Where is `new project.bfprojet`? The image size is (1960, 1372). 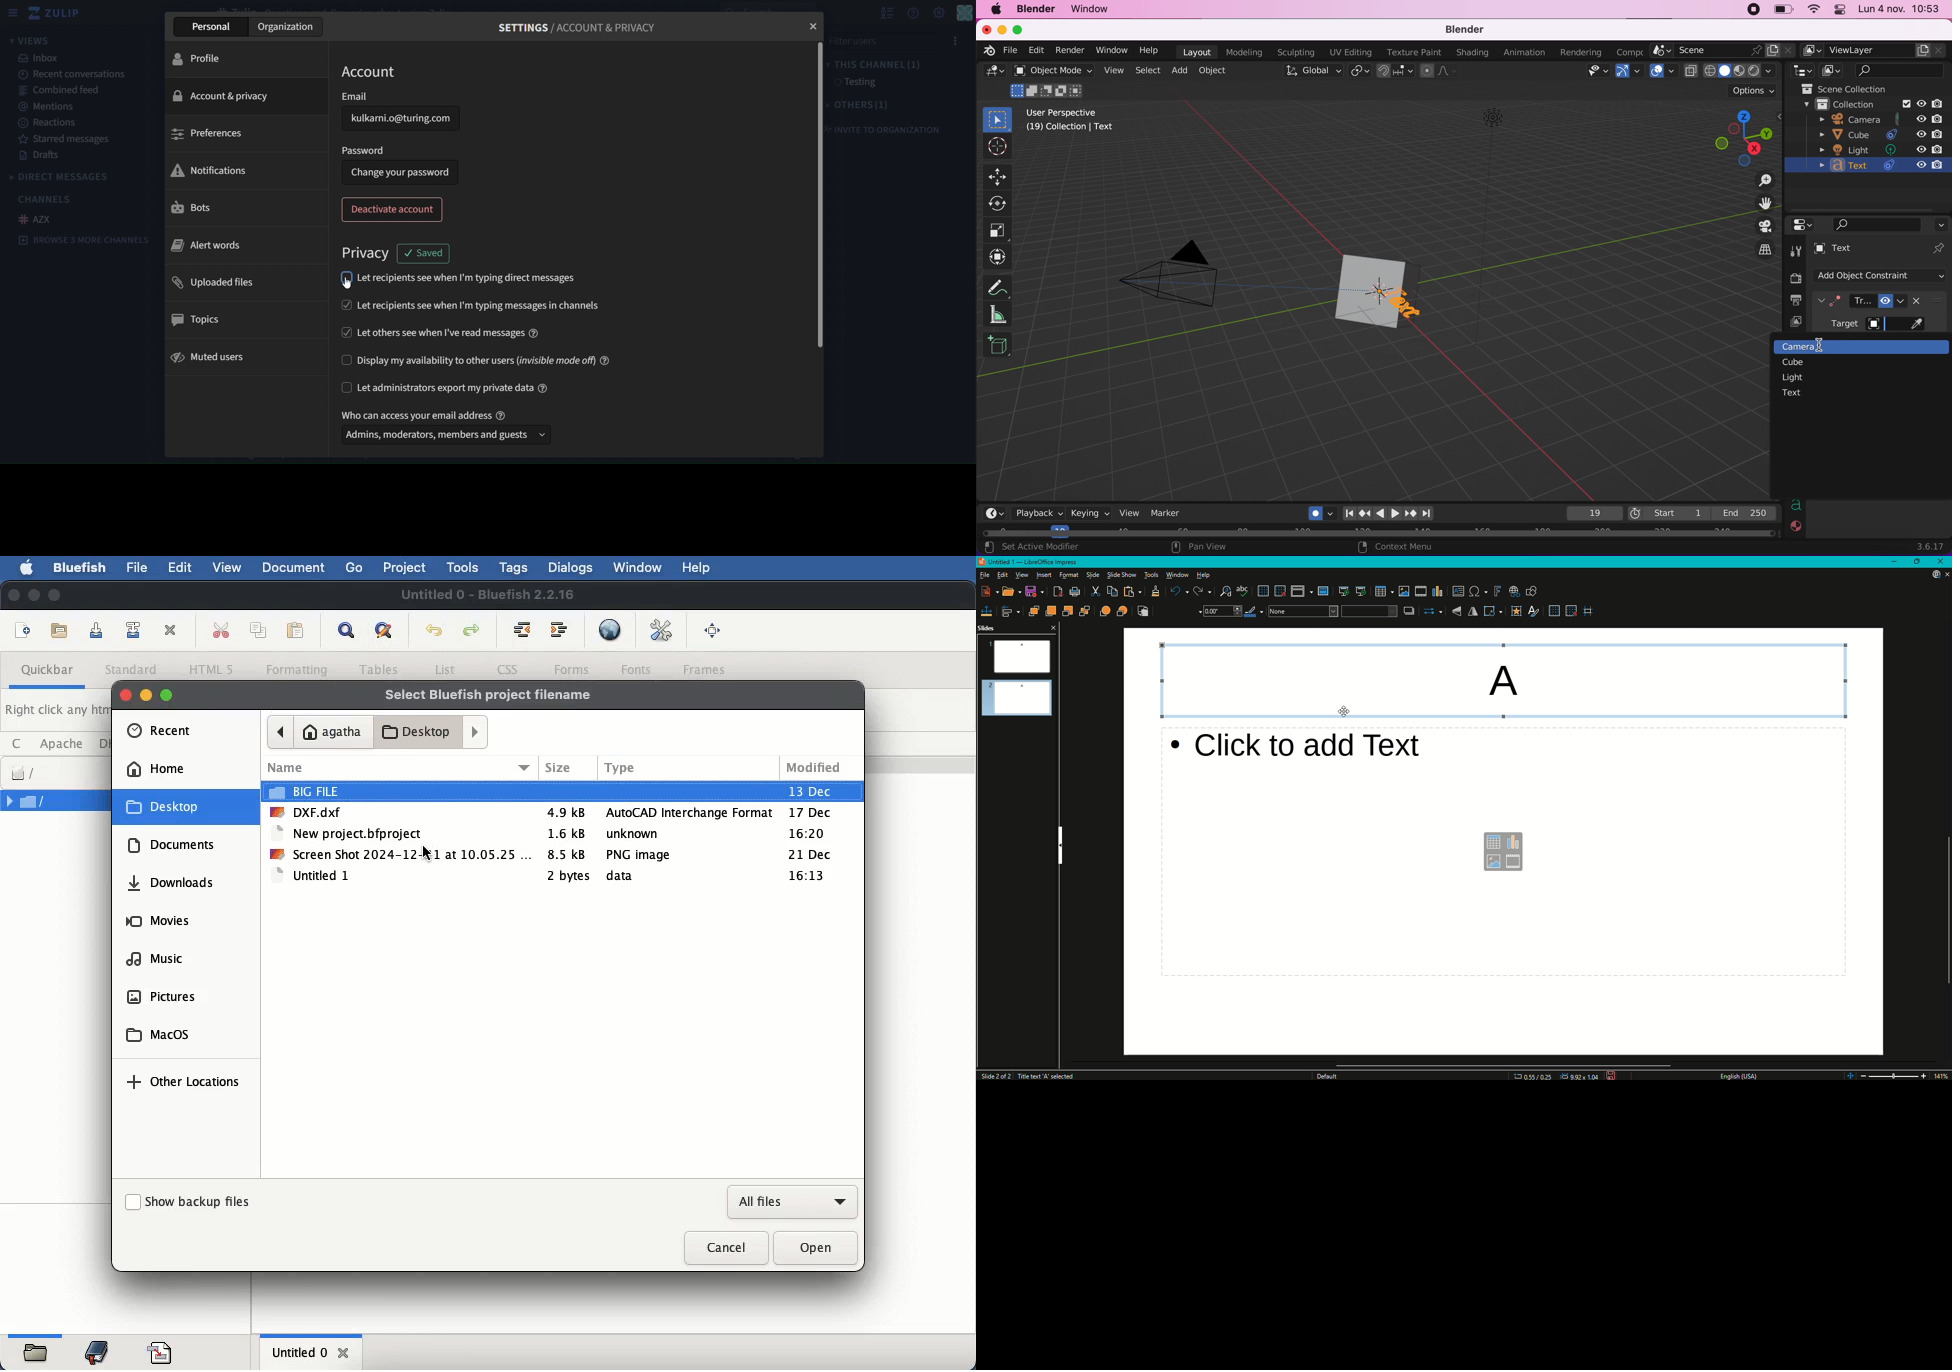 new project.bfprojet is located at coordinates (351, 831).